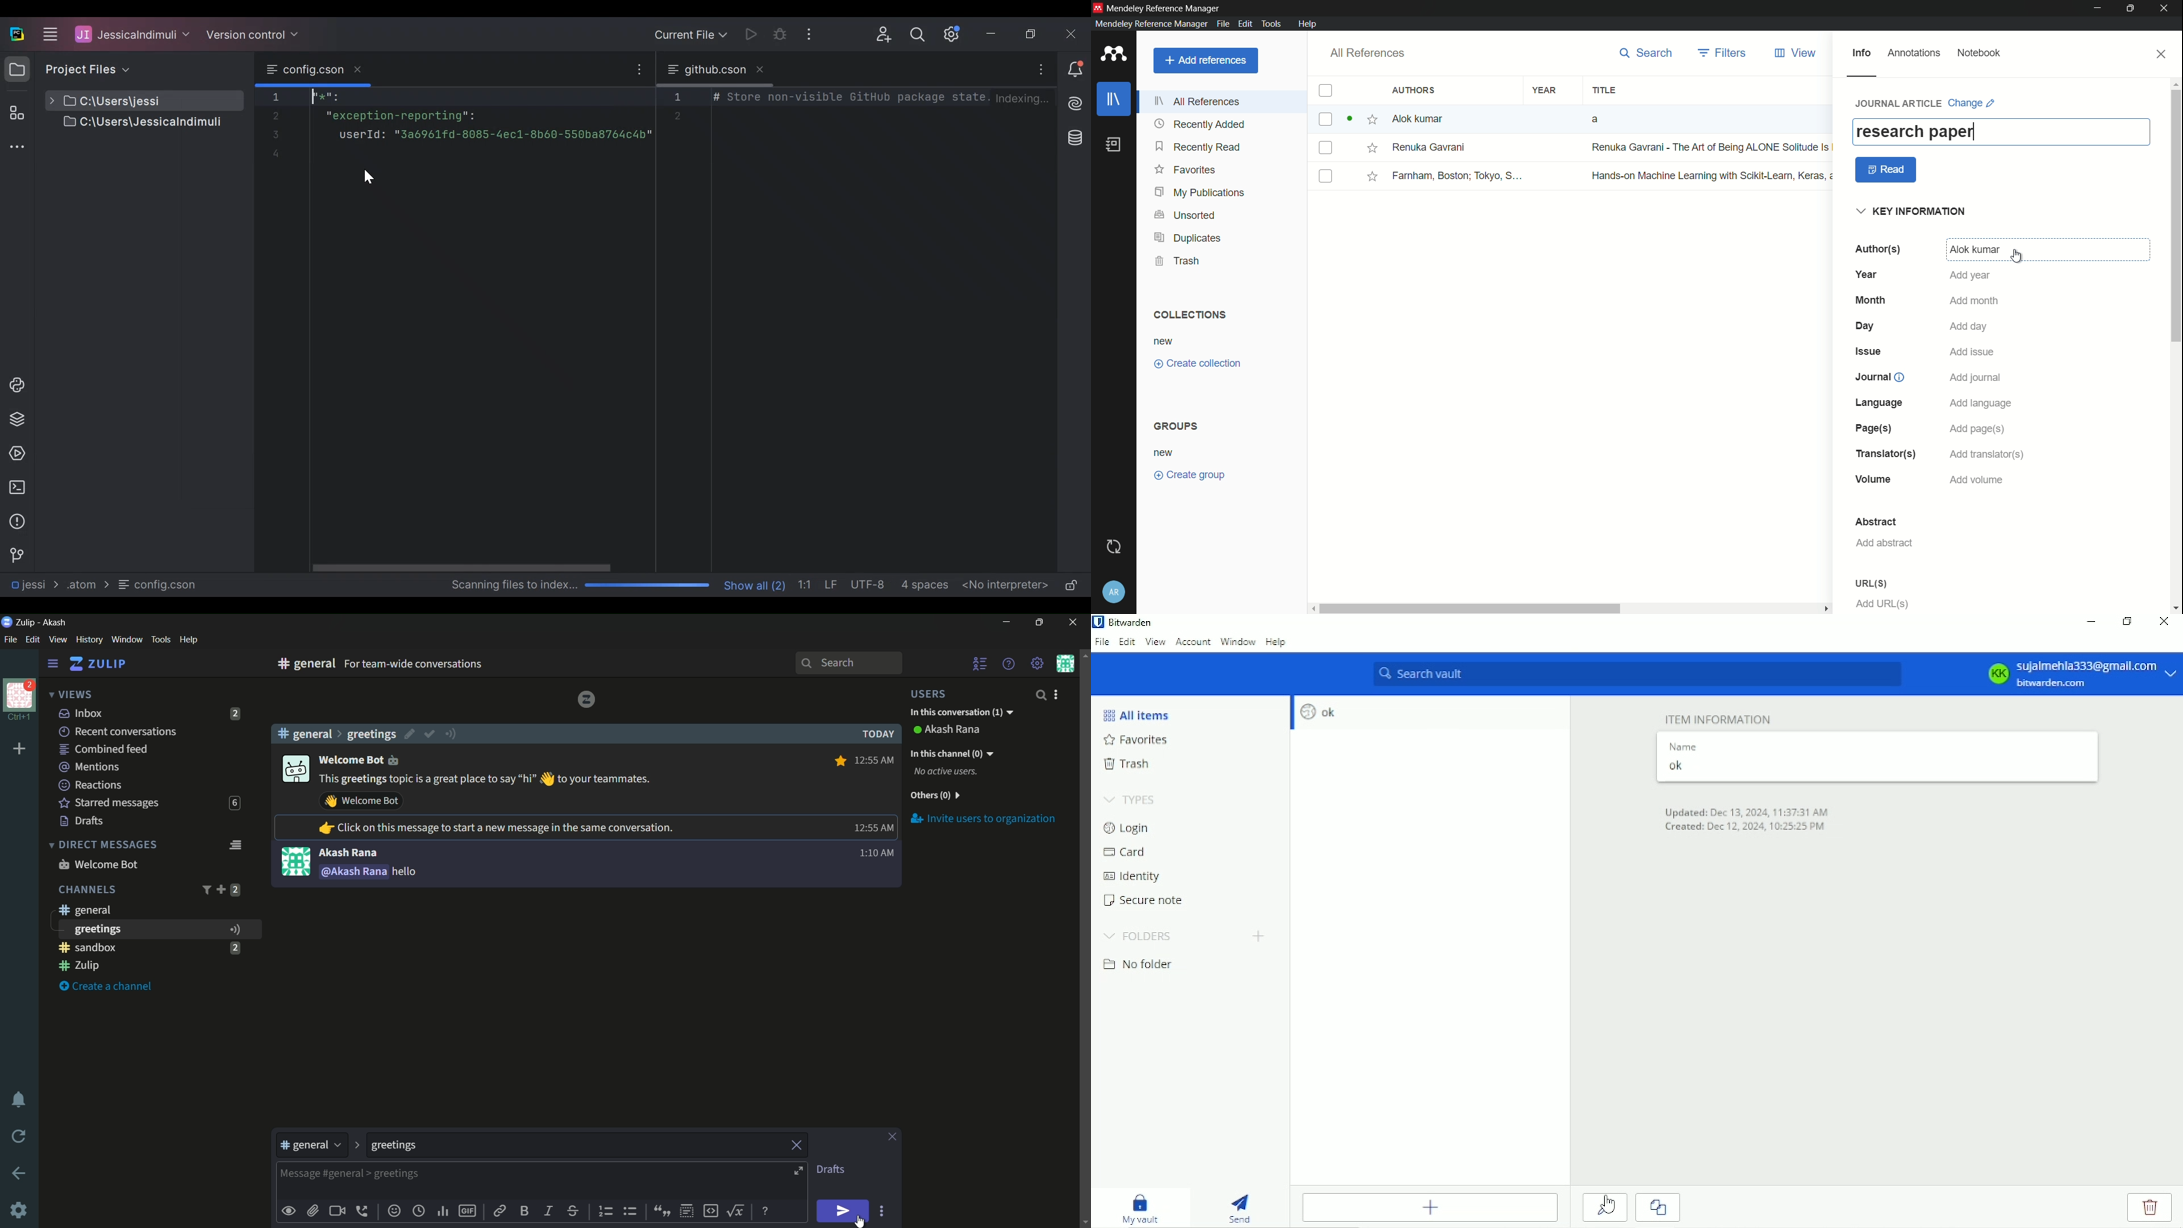  I want to click on tools menu, so click(1270, 23).